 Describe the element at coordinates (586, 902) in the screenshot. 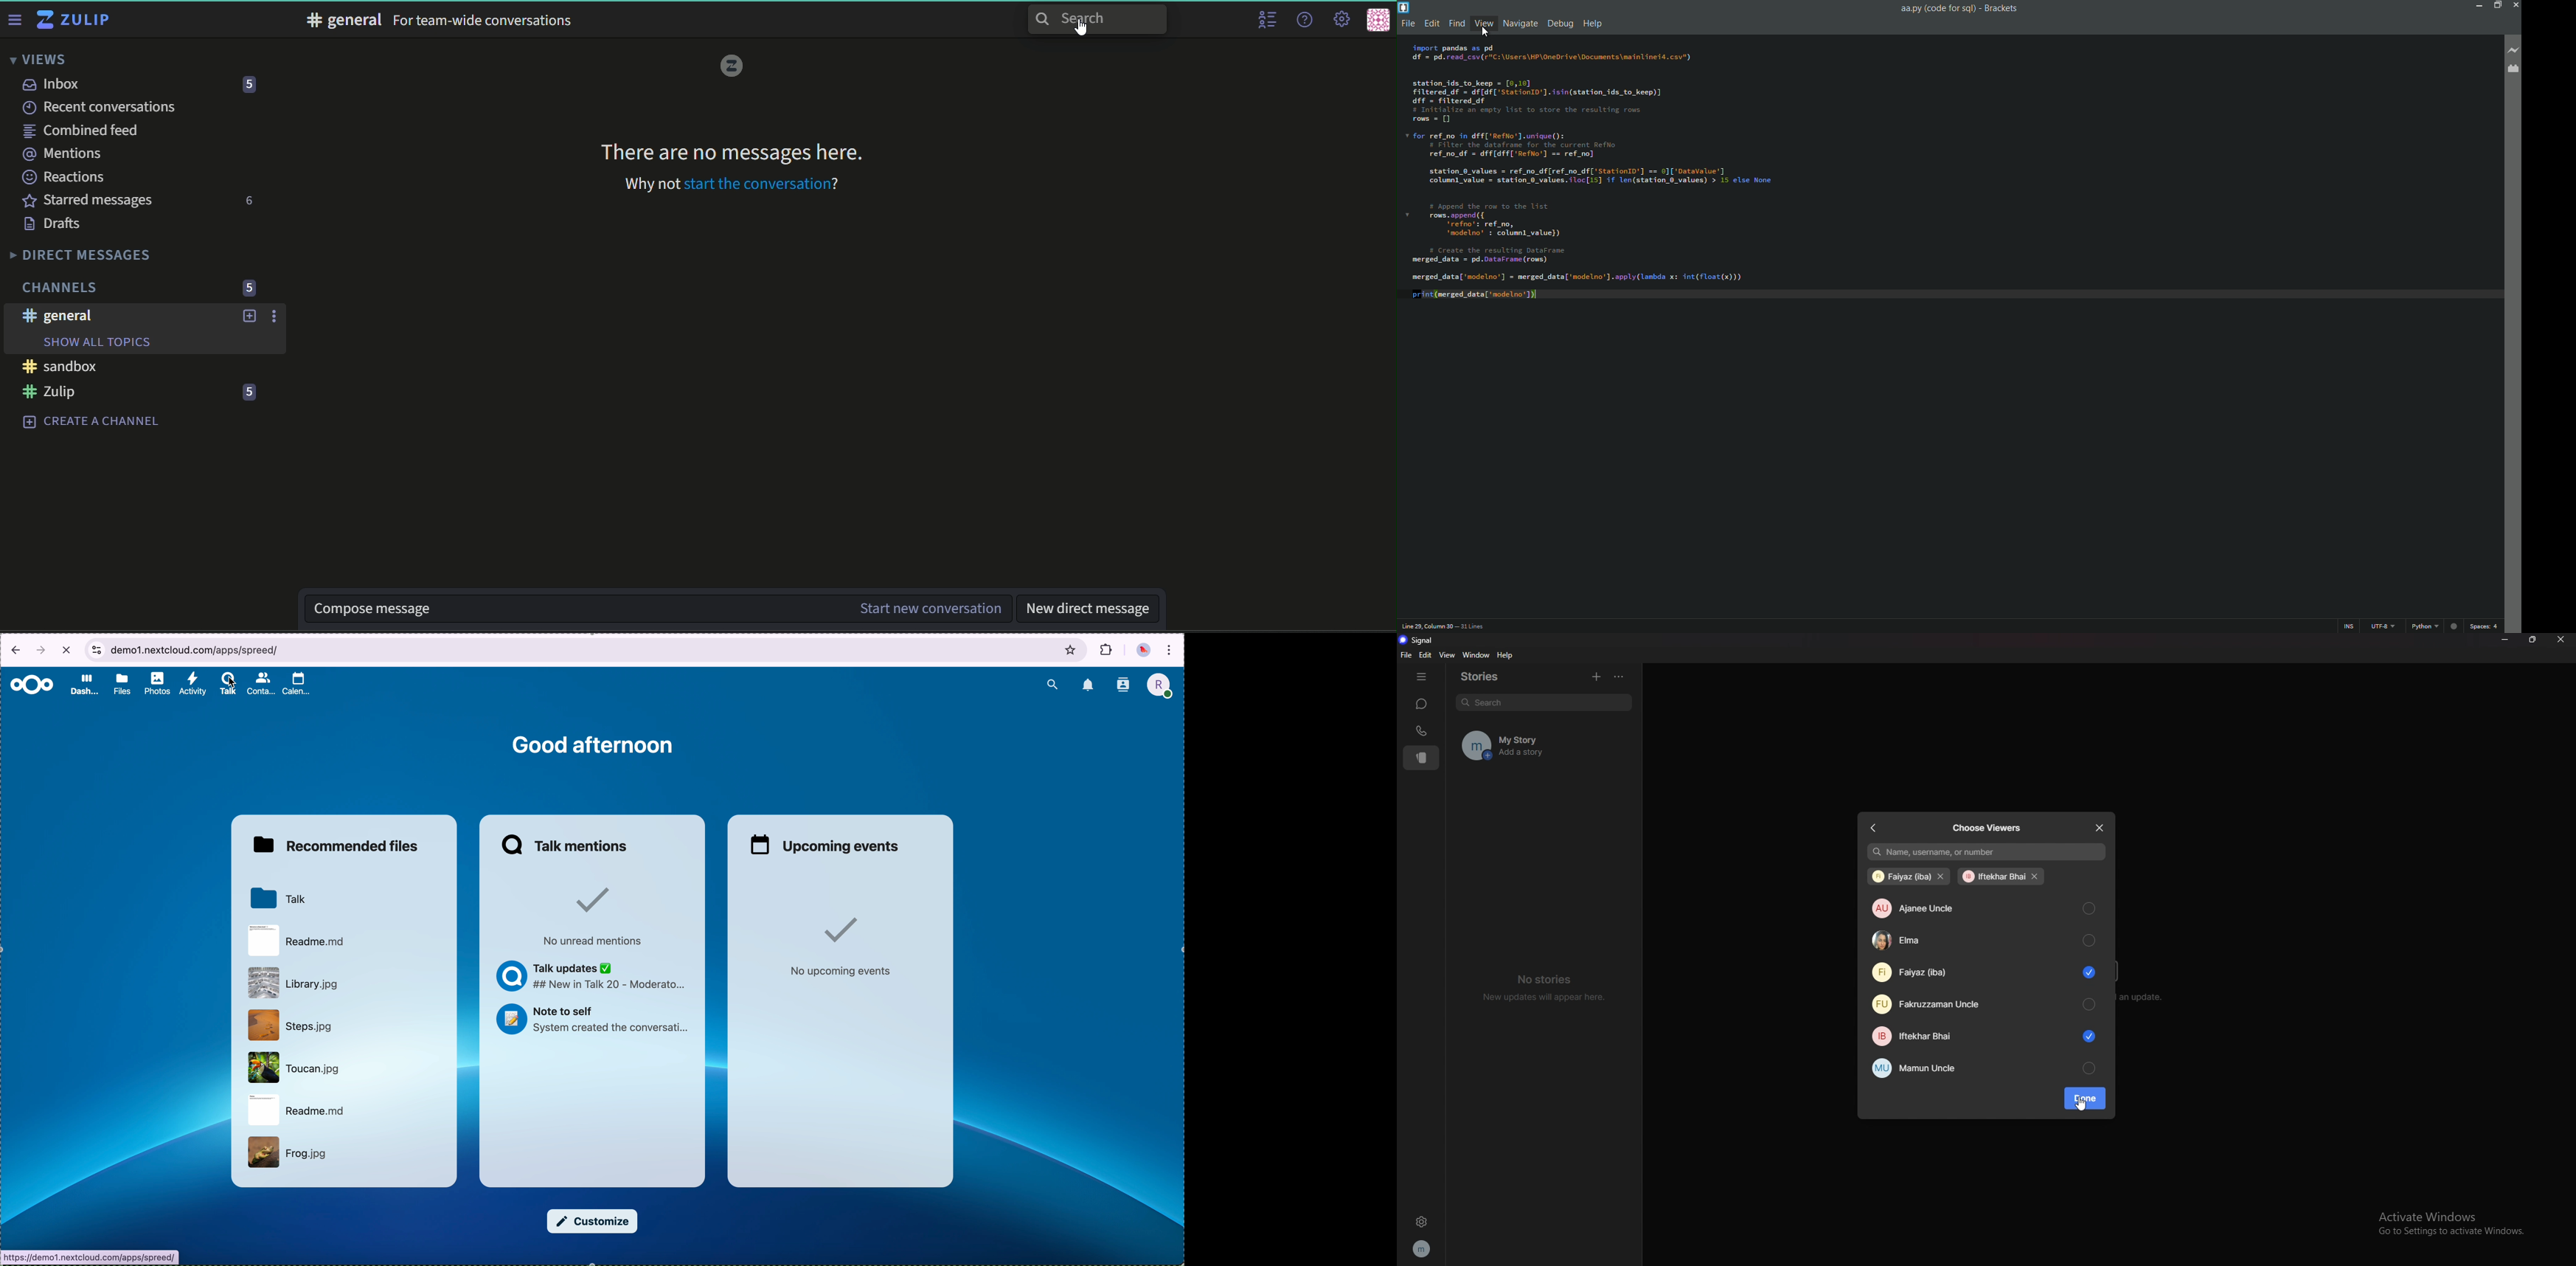

I see `Checked sign` at that location.